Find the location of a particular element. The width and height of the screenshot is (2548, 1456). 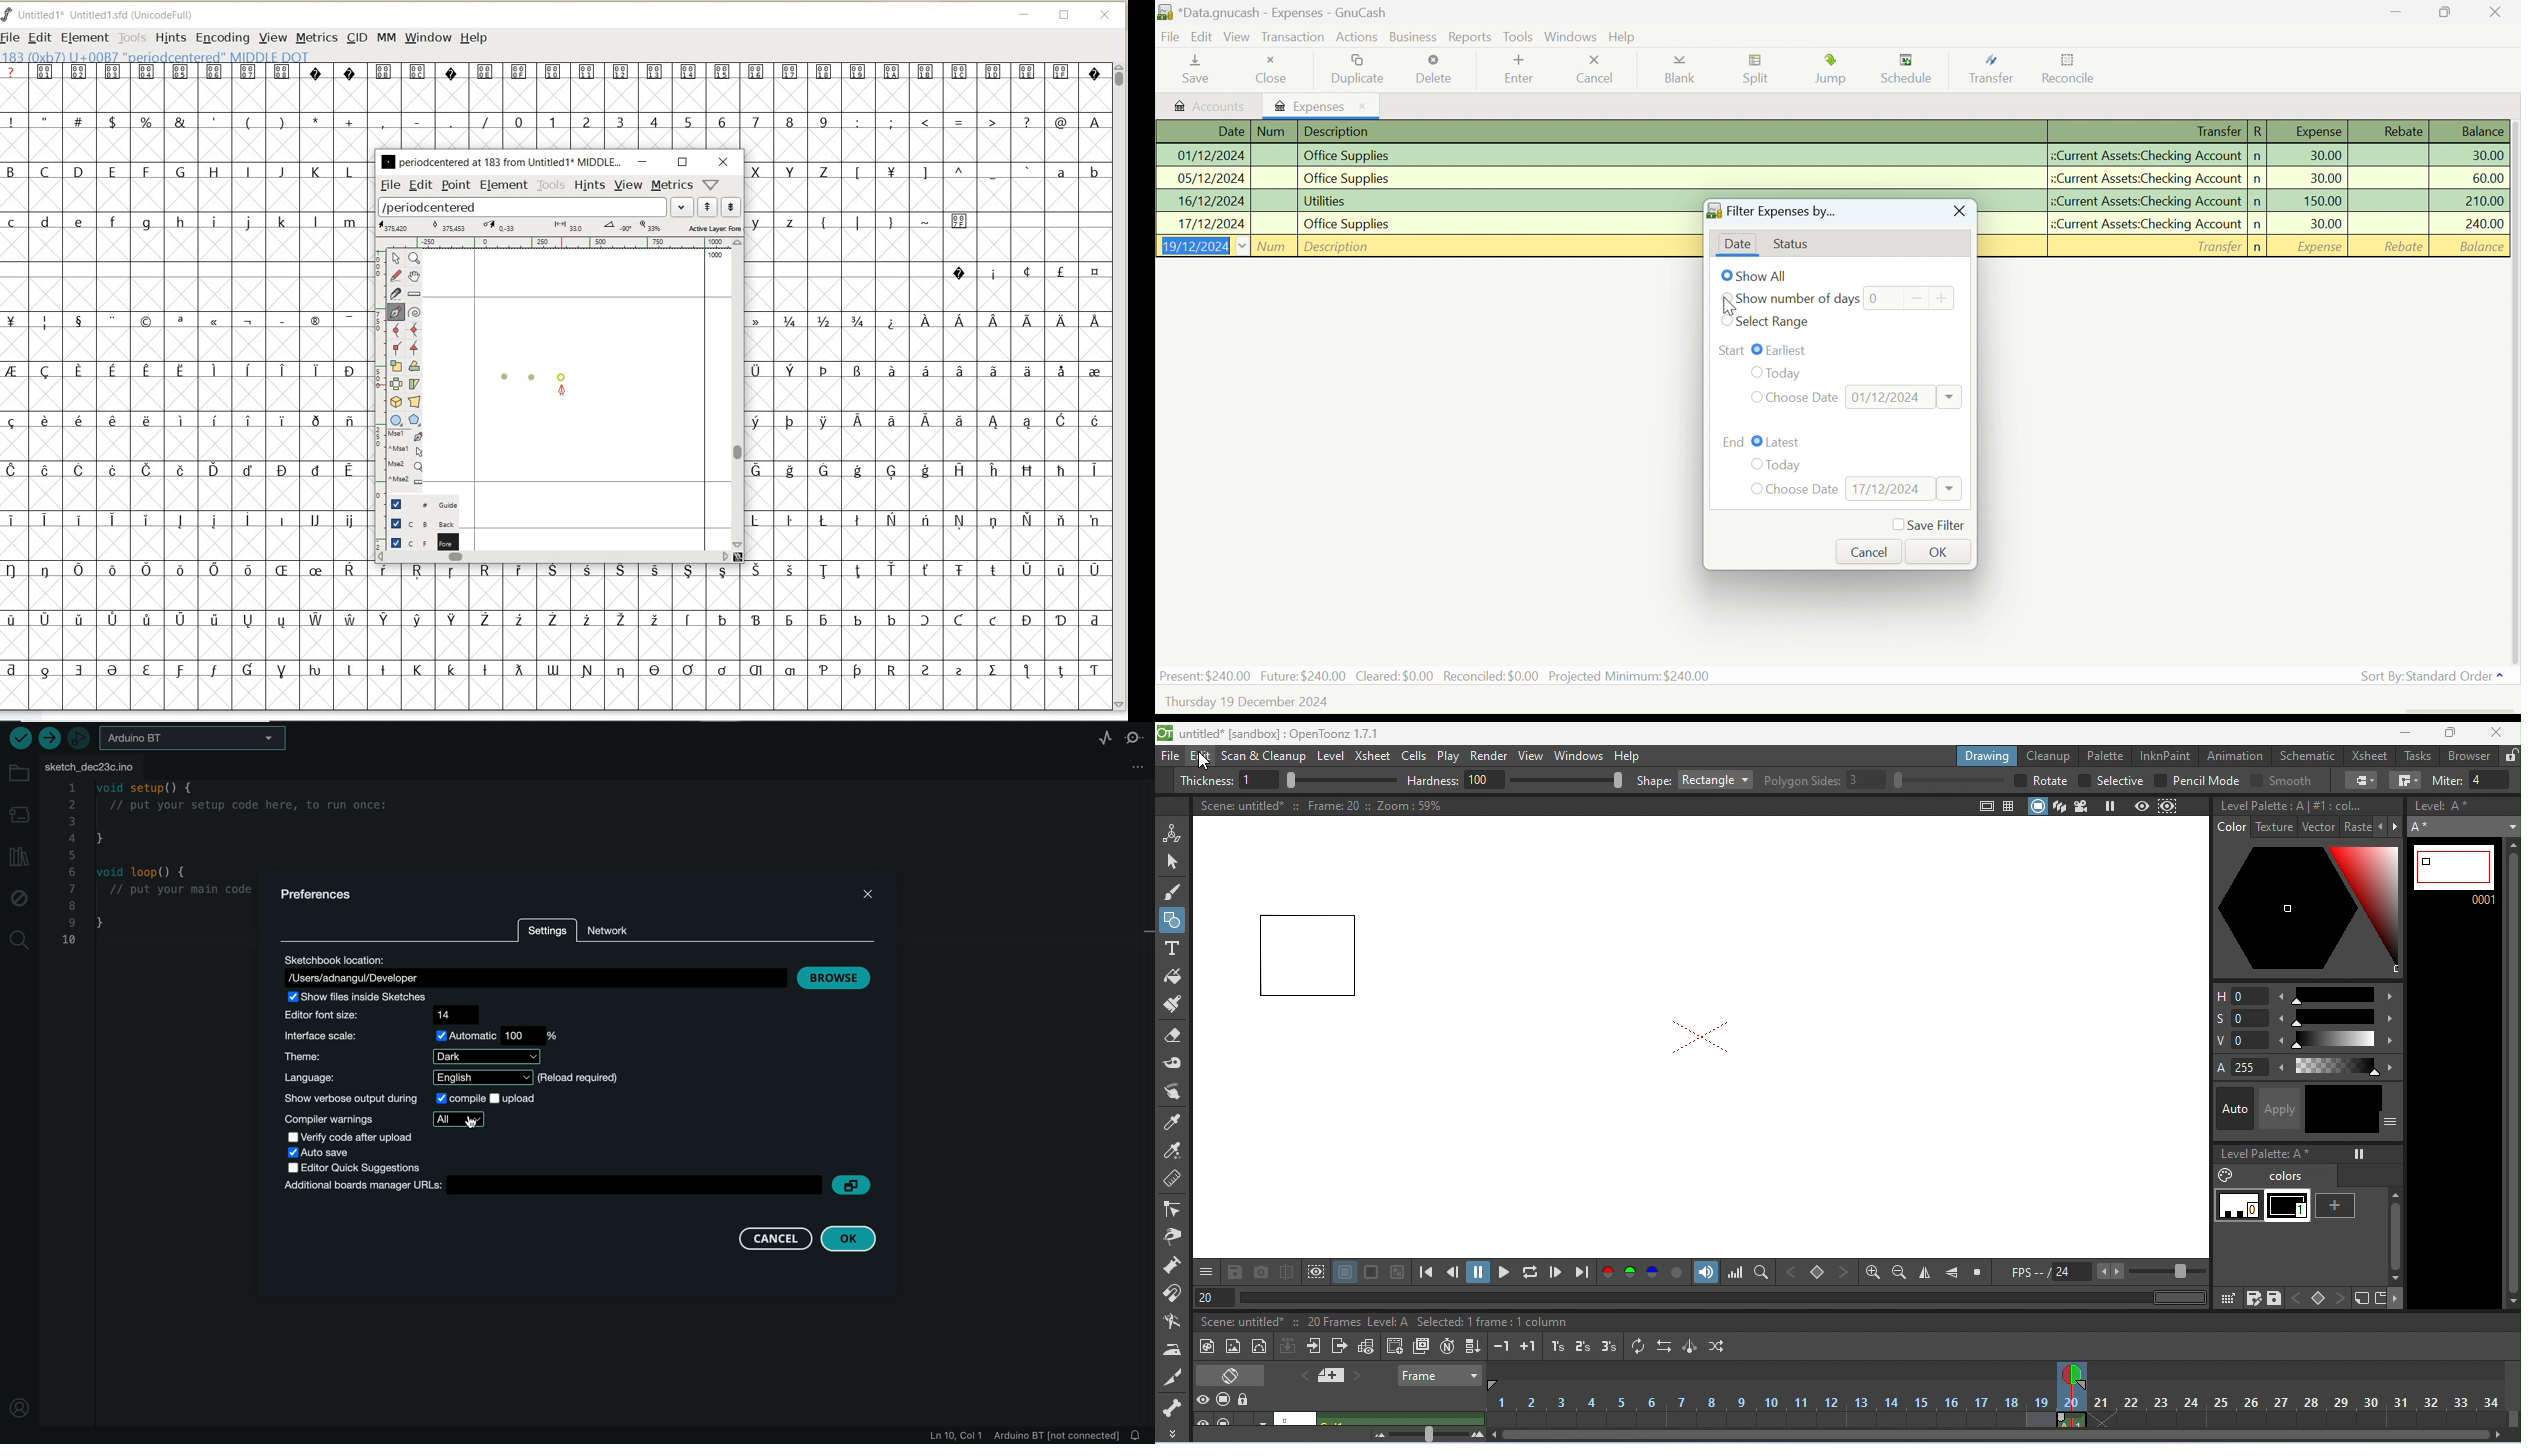

frame is located at coordinates (1214, 1295).